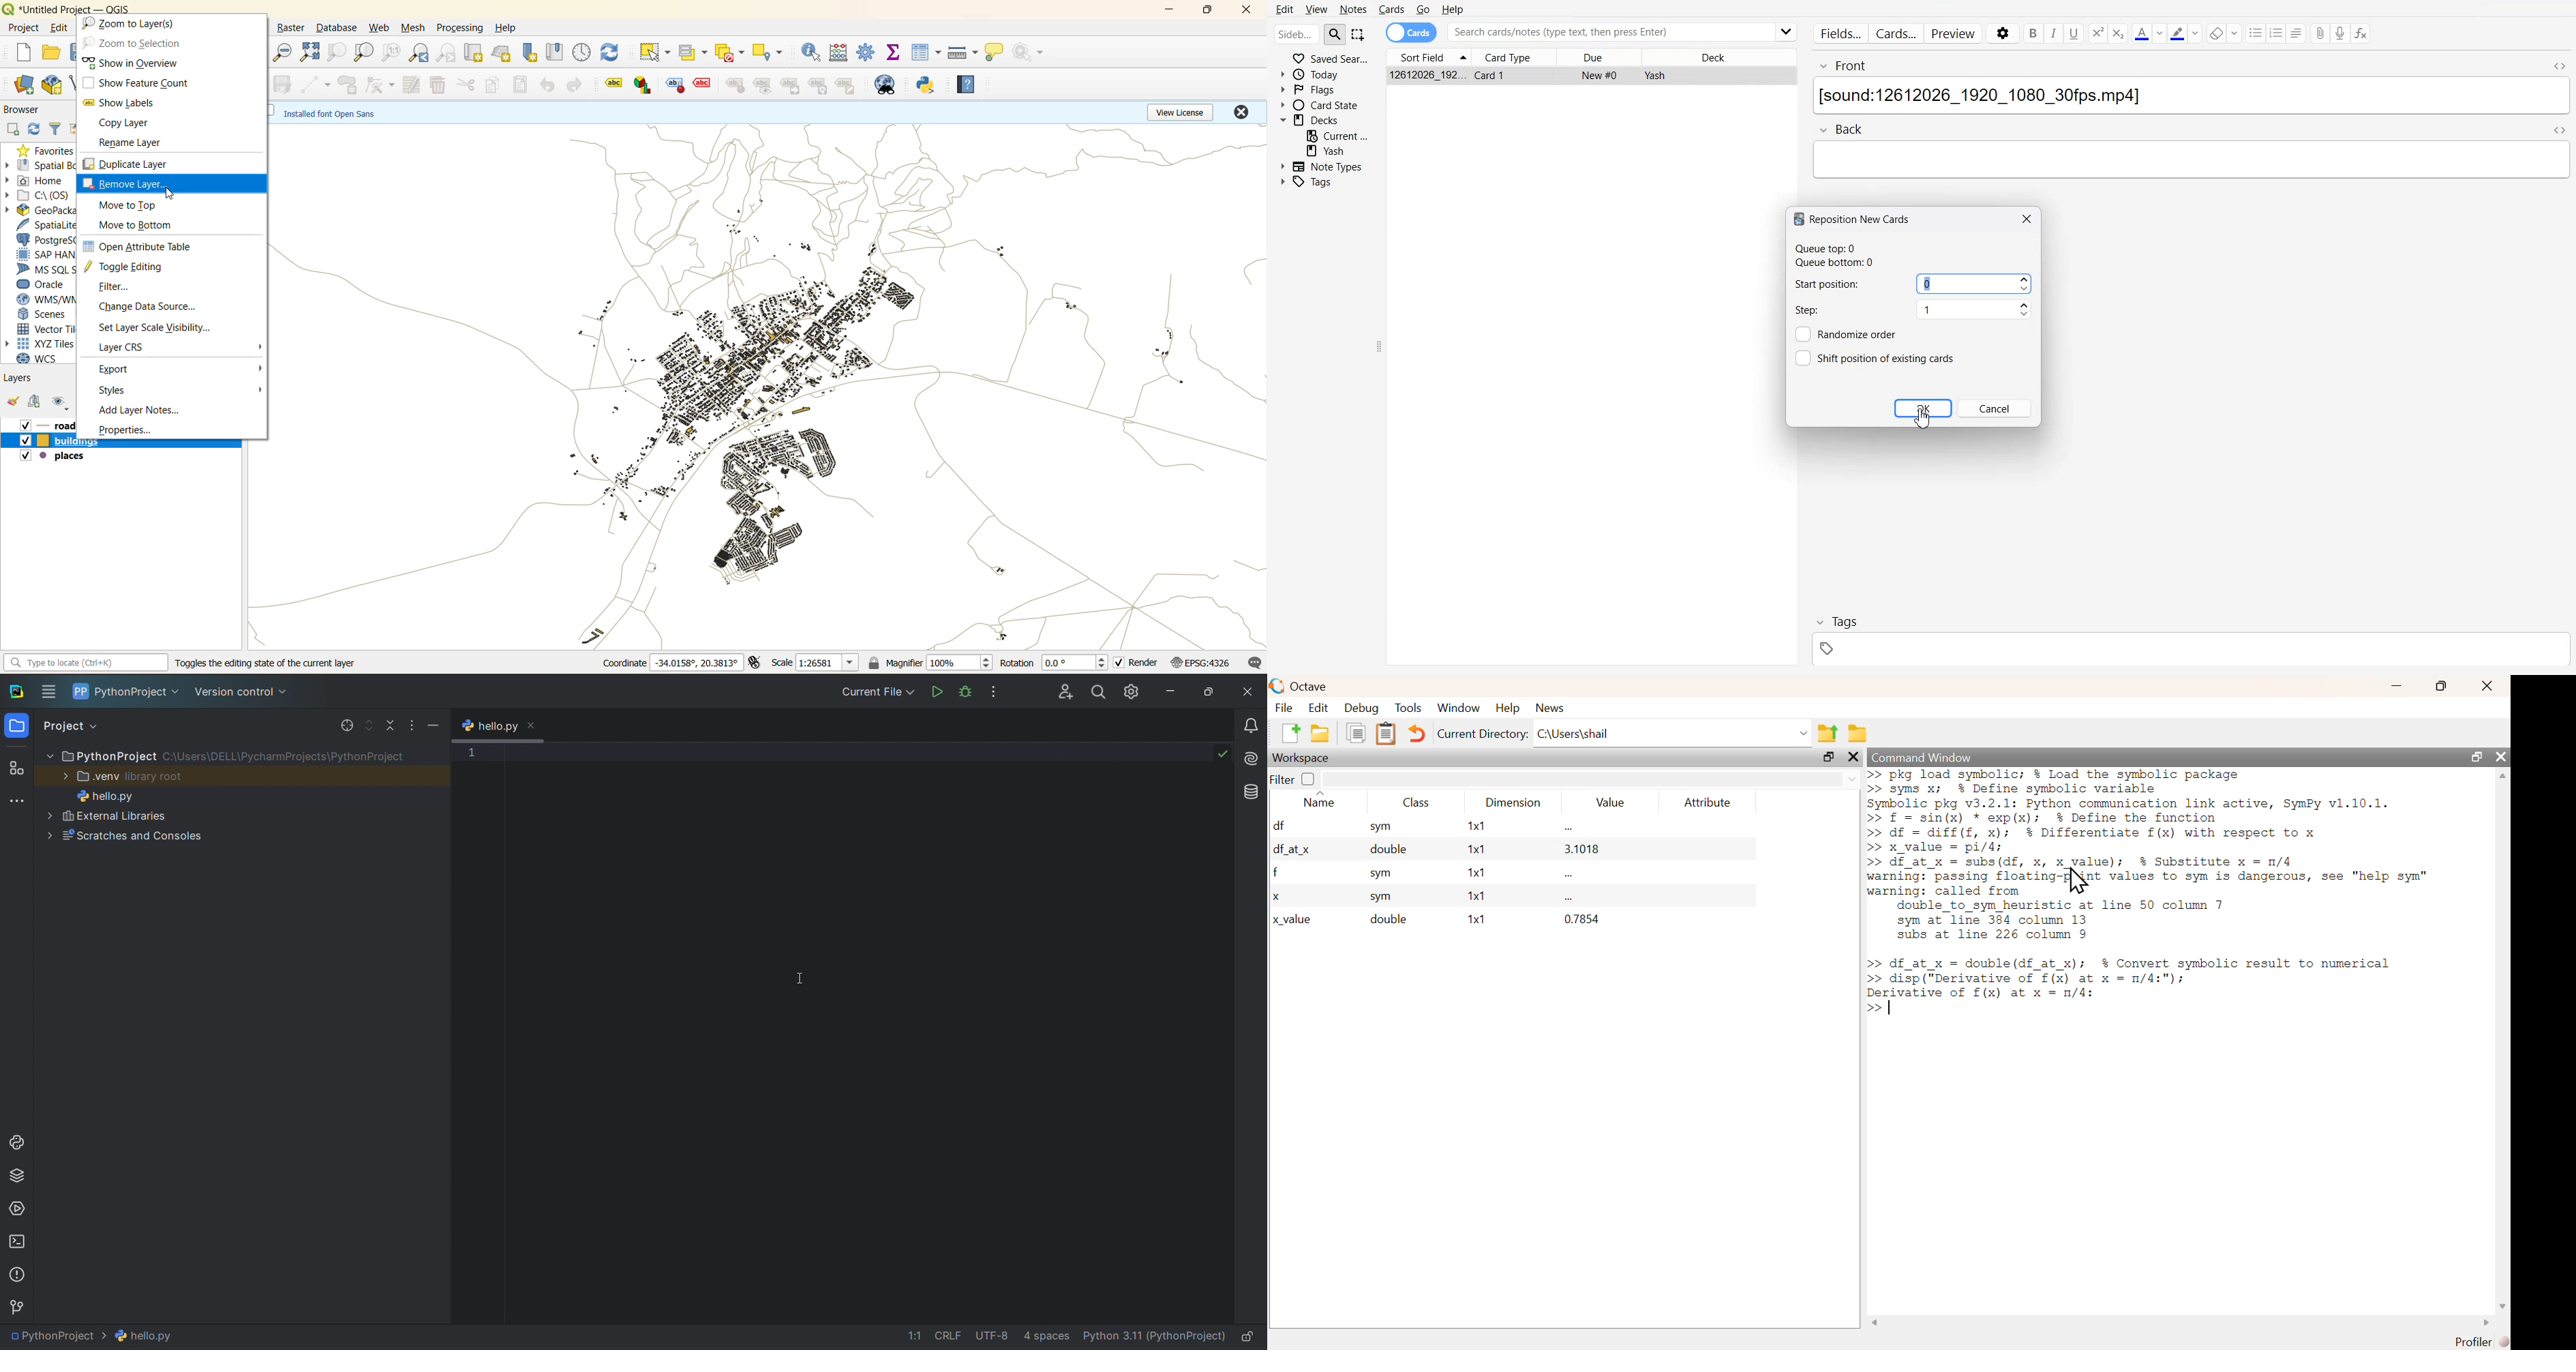  What do you see at coordinates (363, 53) in the screenshot?
I see `zoom layer` at bounding box center [363, 53].